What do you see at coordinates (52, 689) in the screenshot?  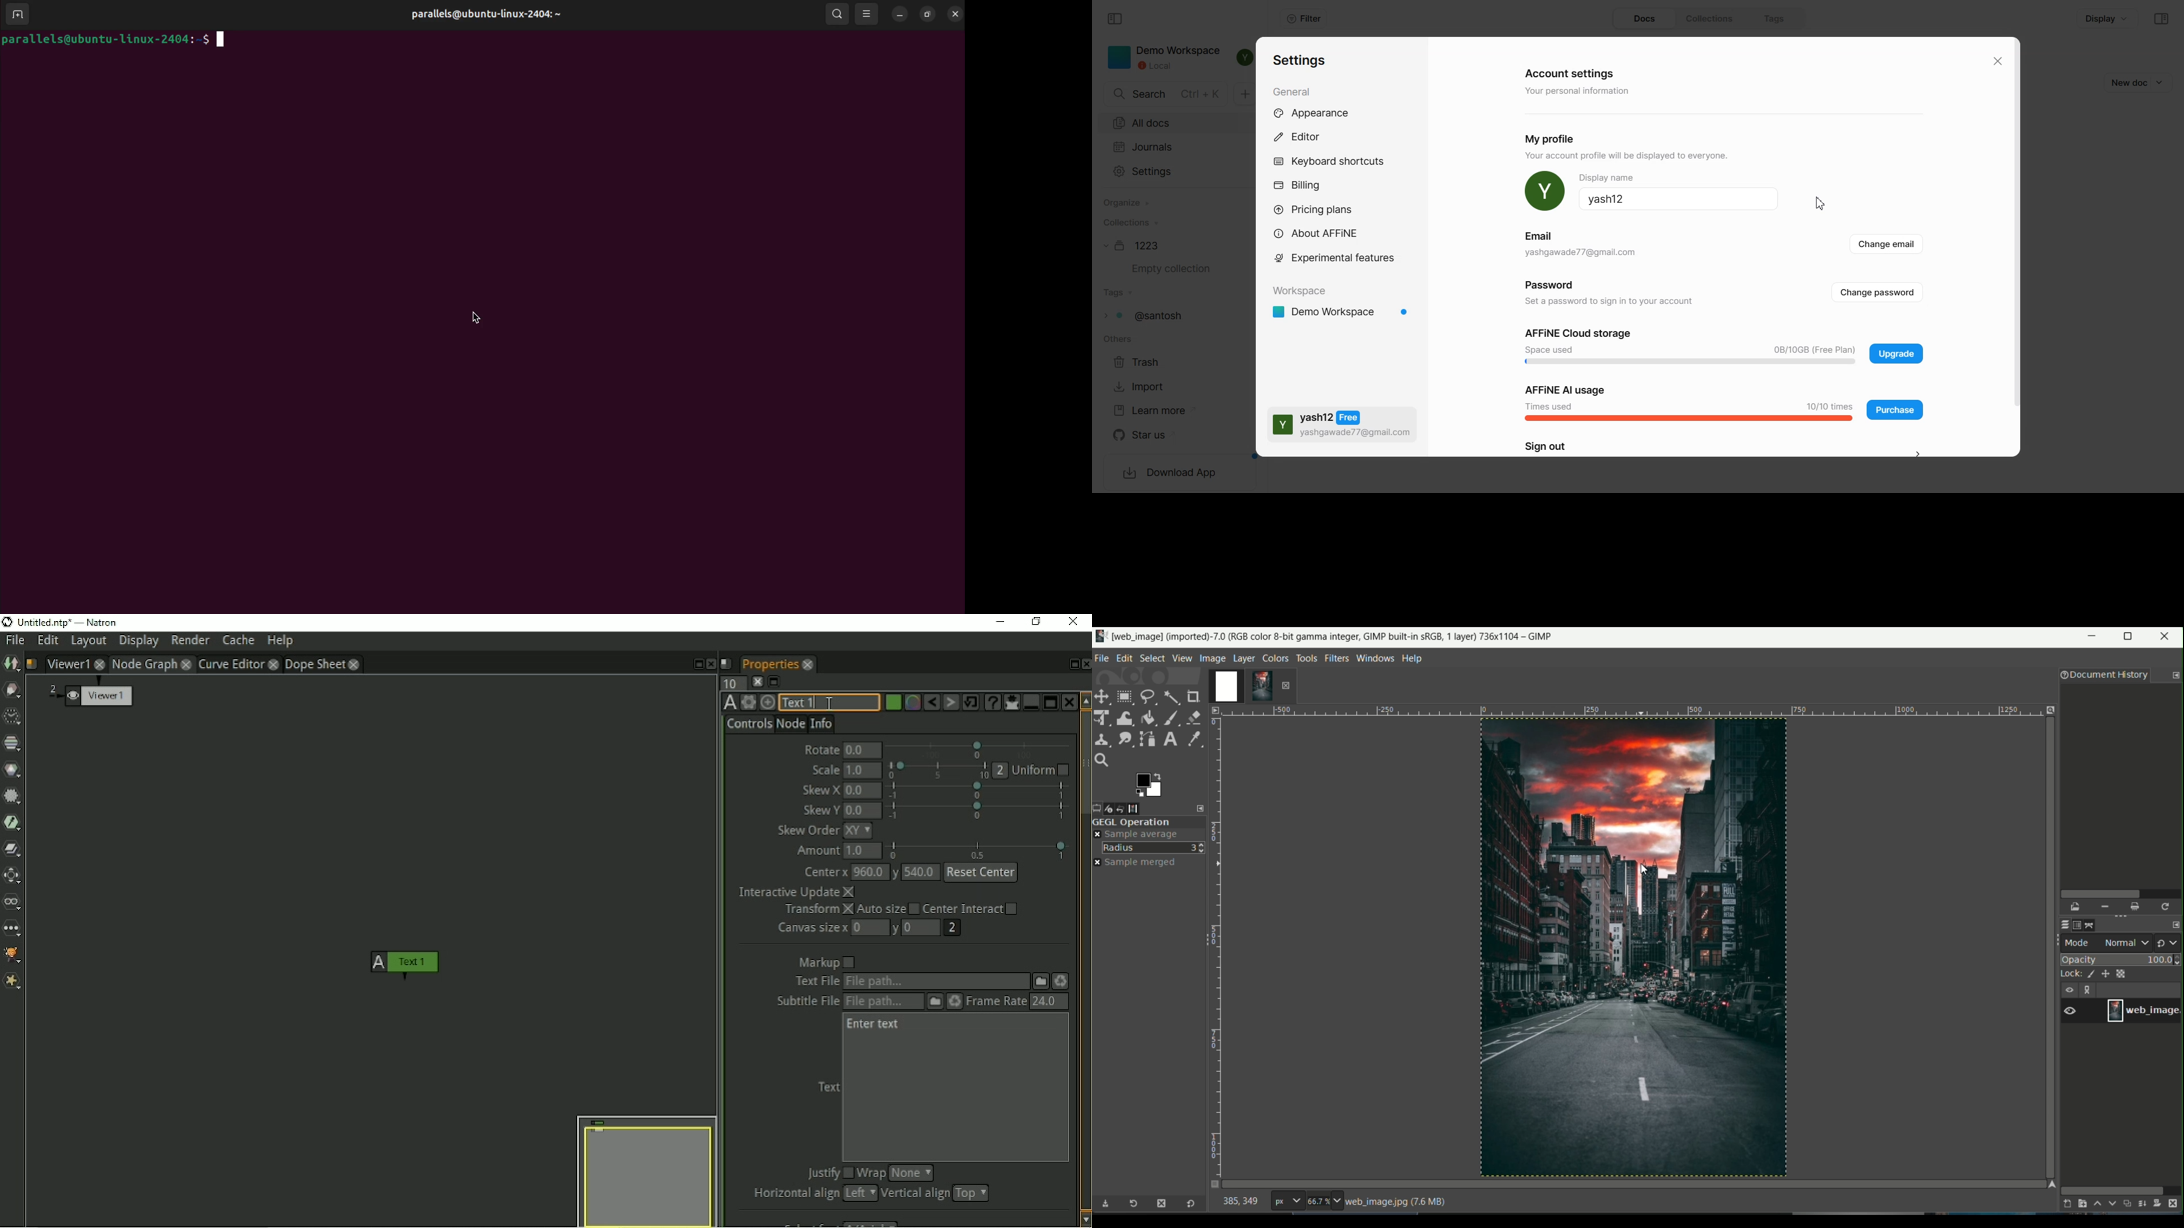 I see `2` at bounding box center [52, 689].